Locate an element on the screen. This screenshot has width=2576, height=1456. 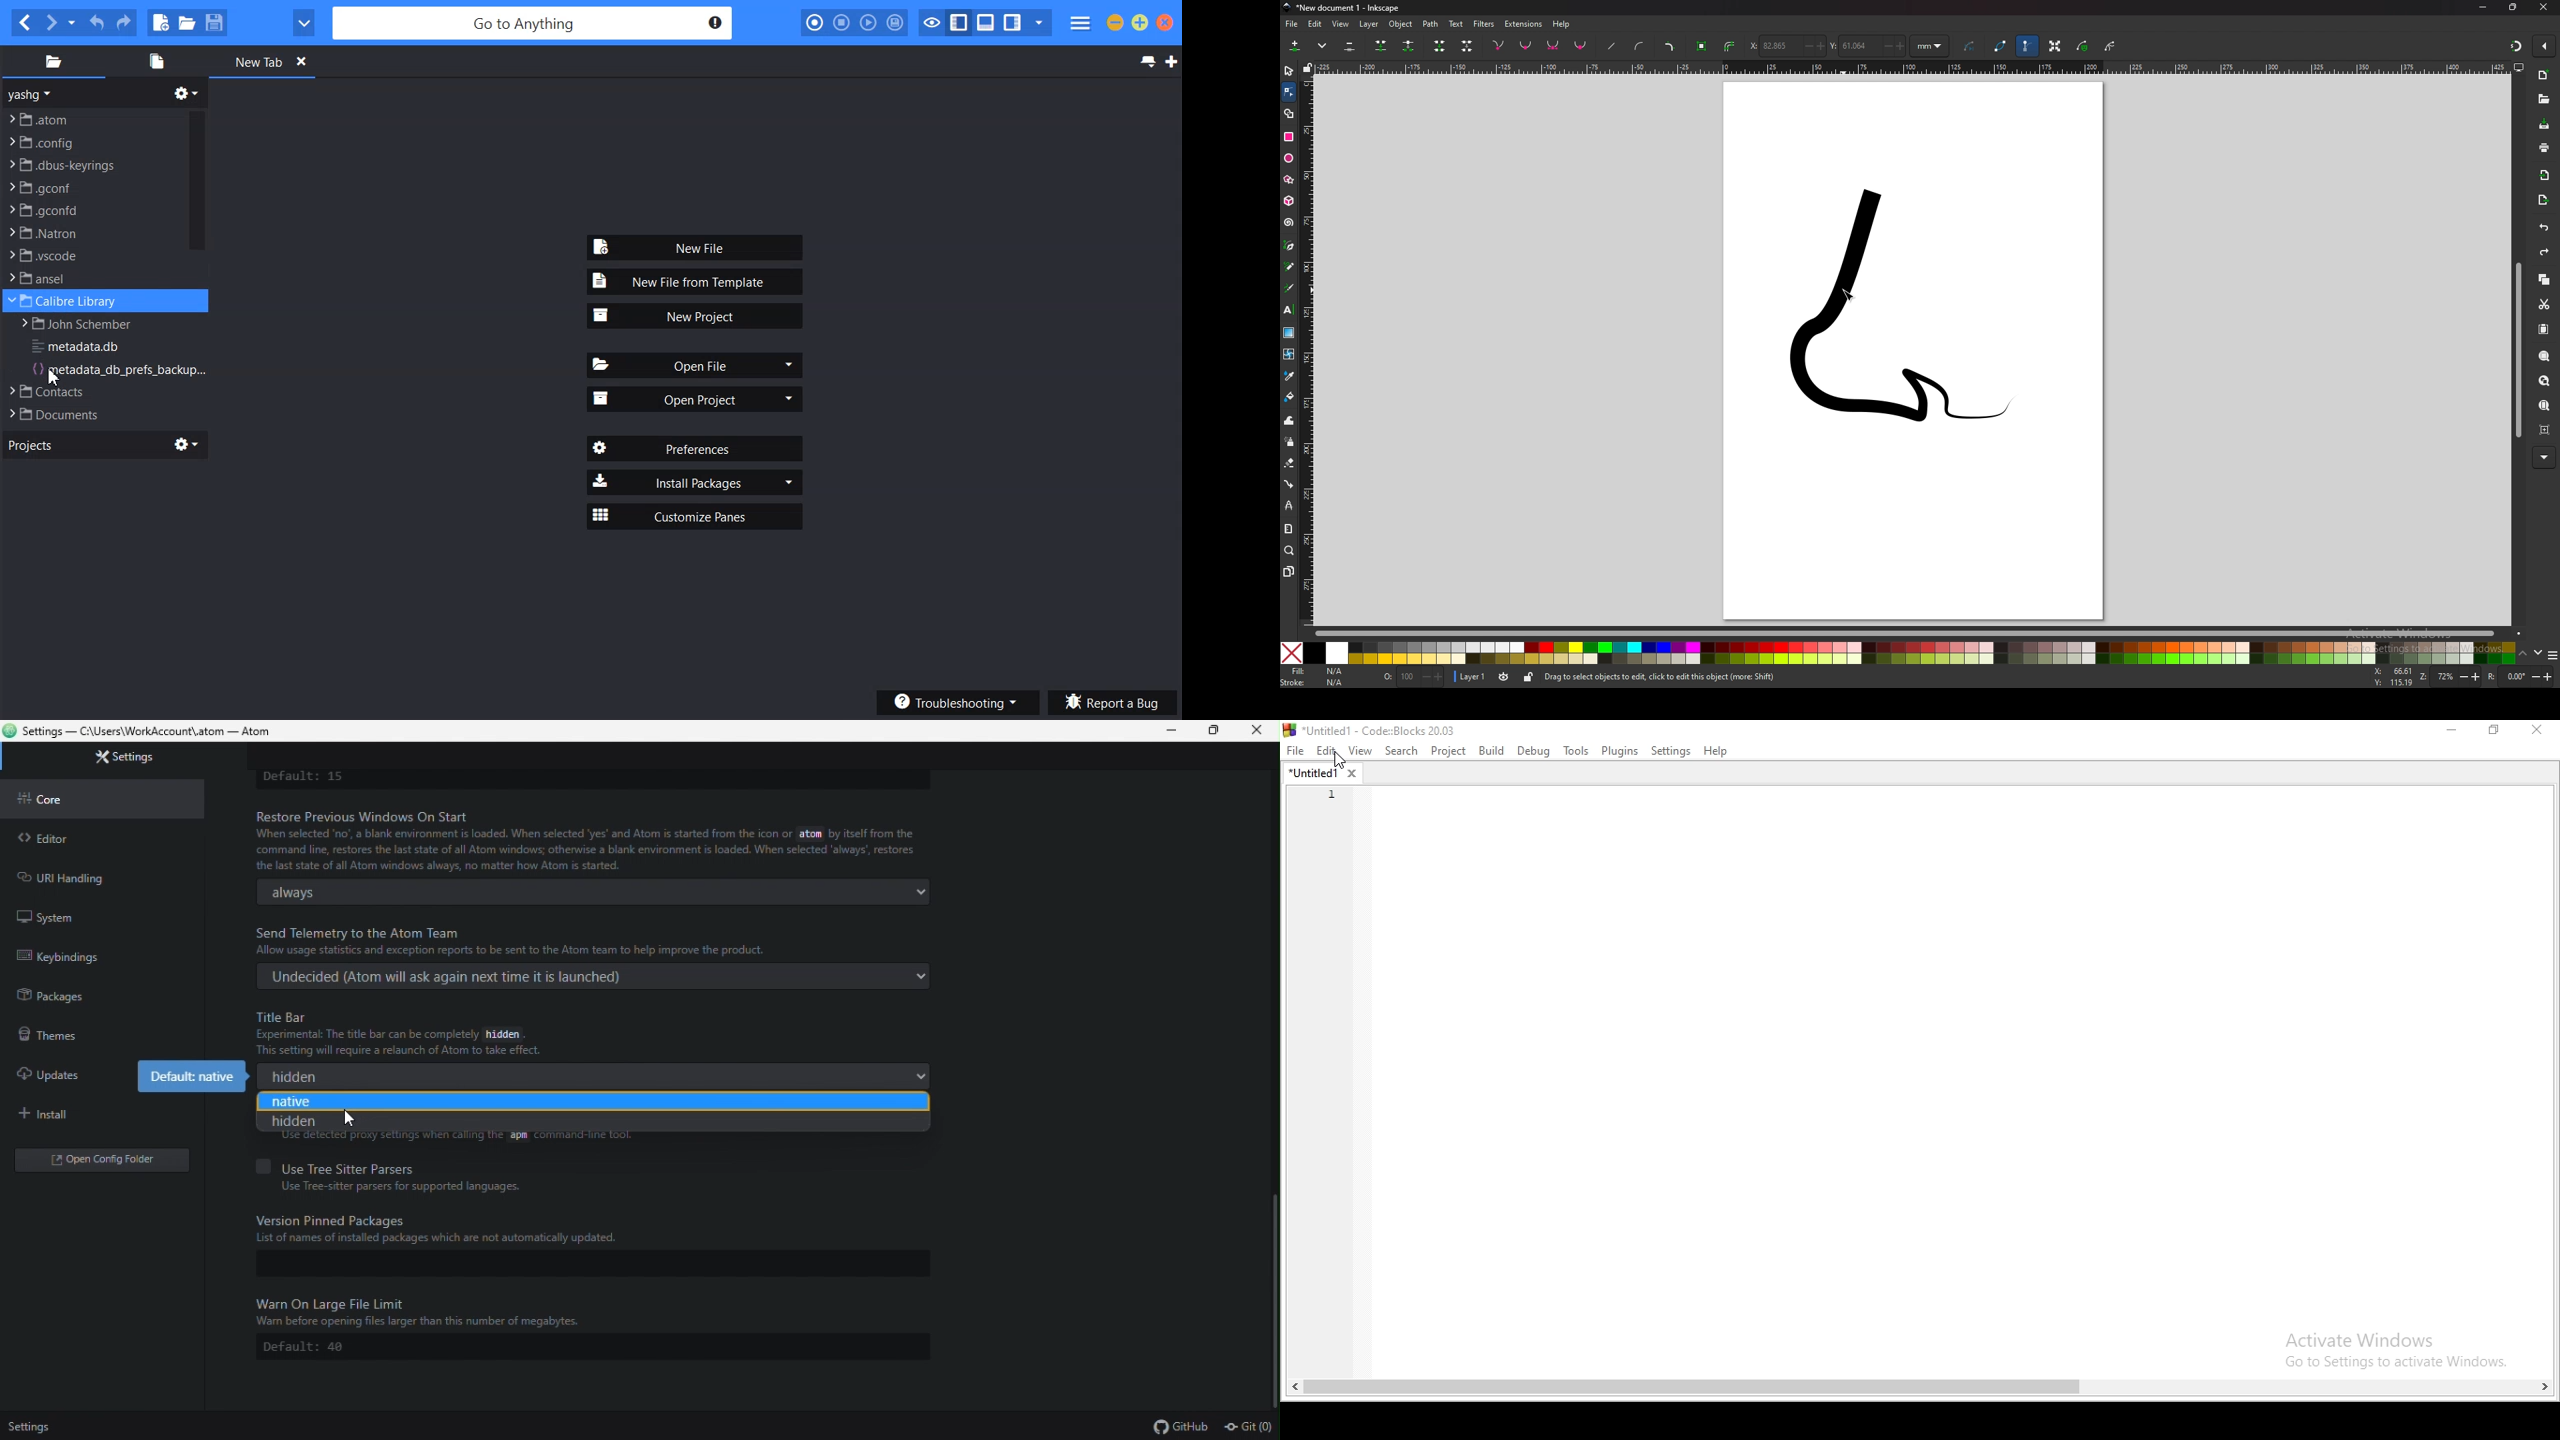
lpe is located at coordinates (1289, 507).